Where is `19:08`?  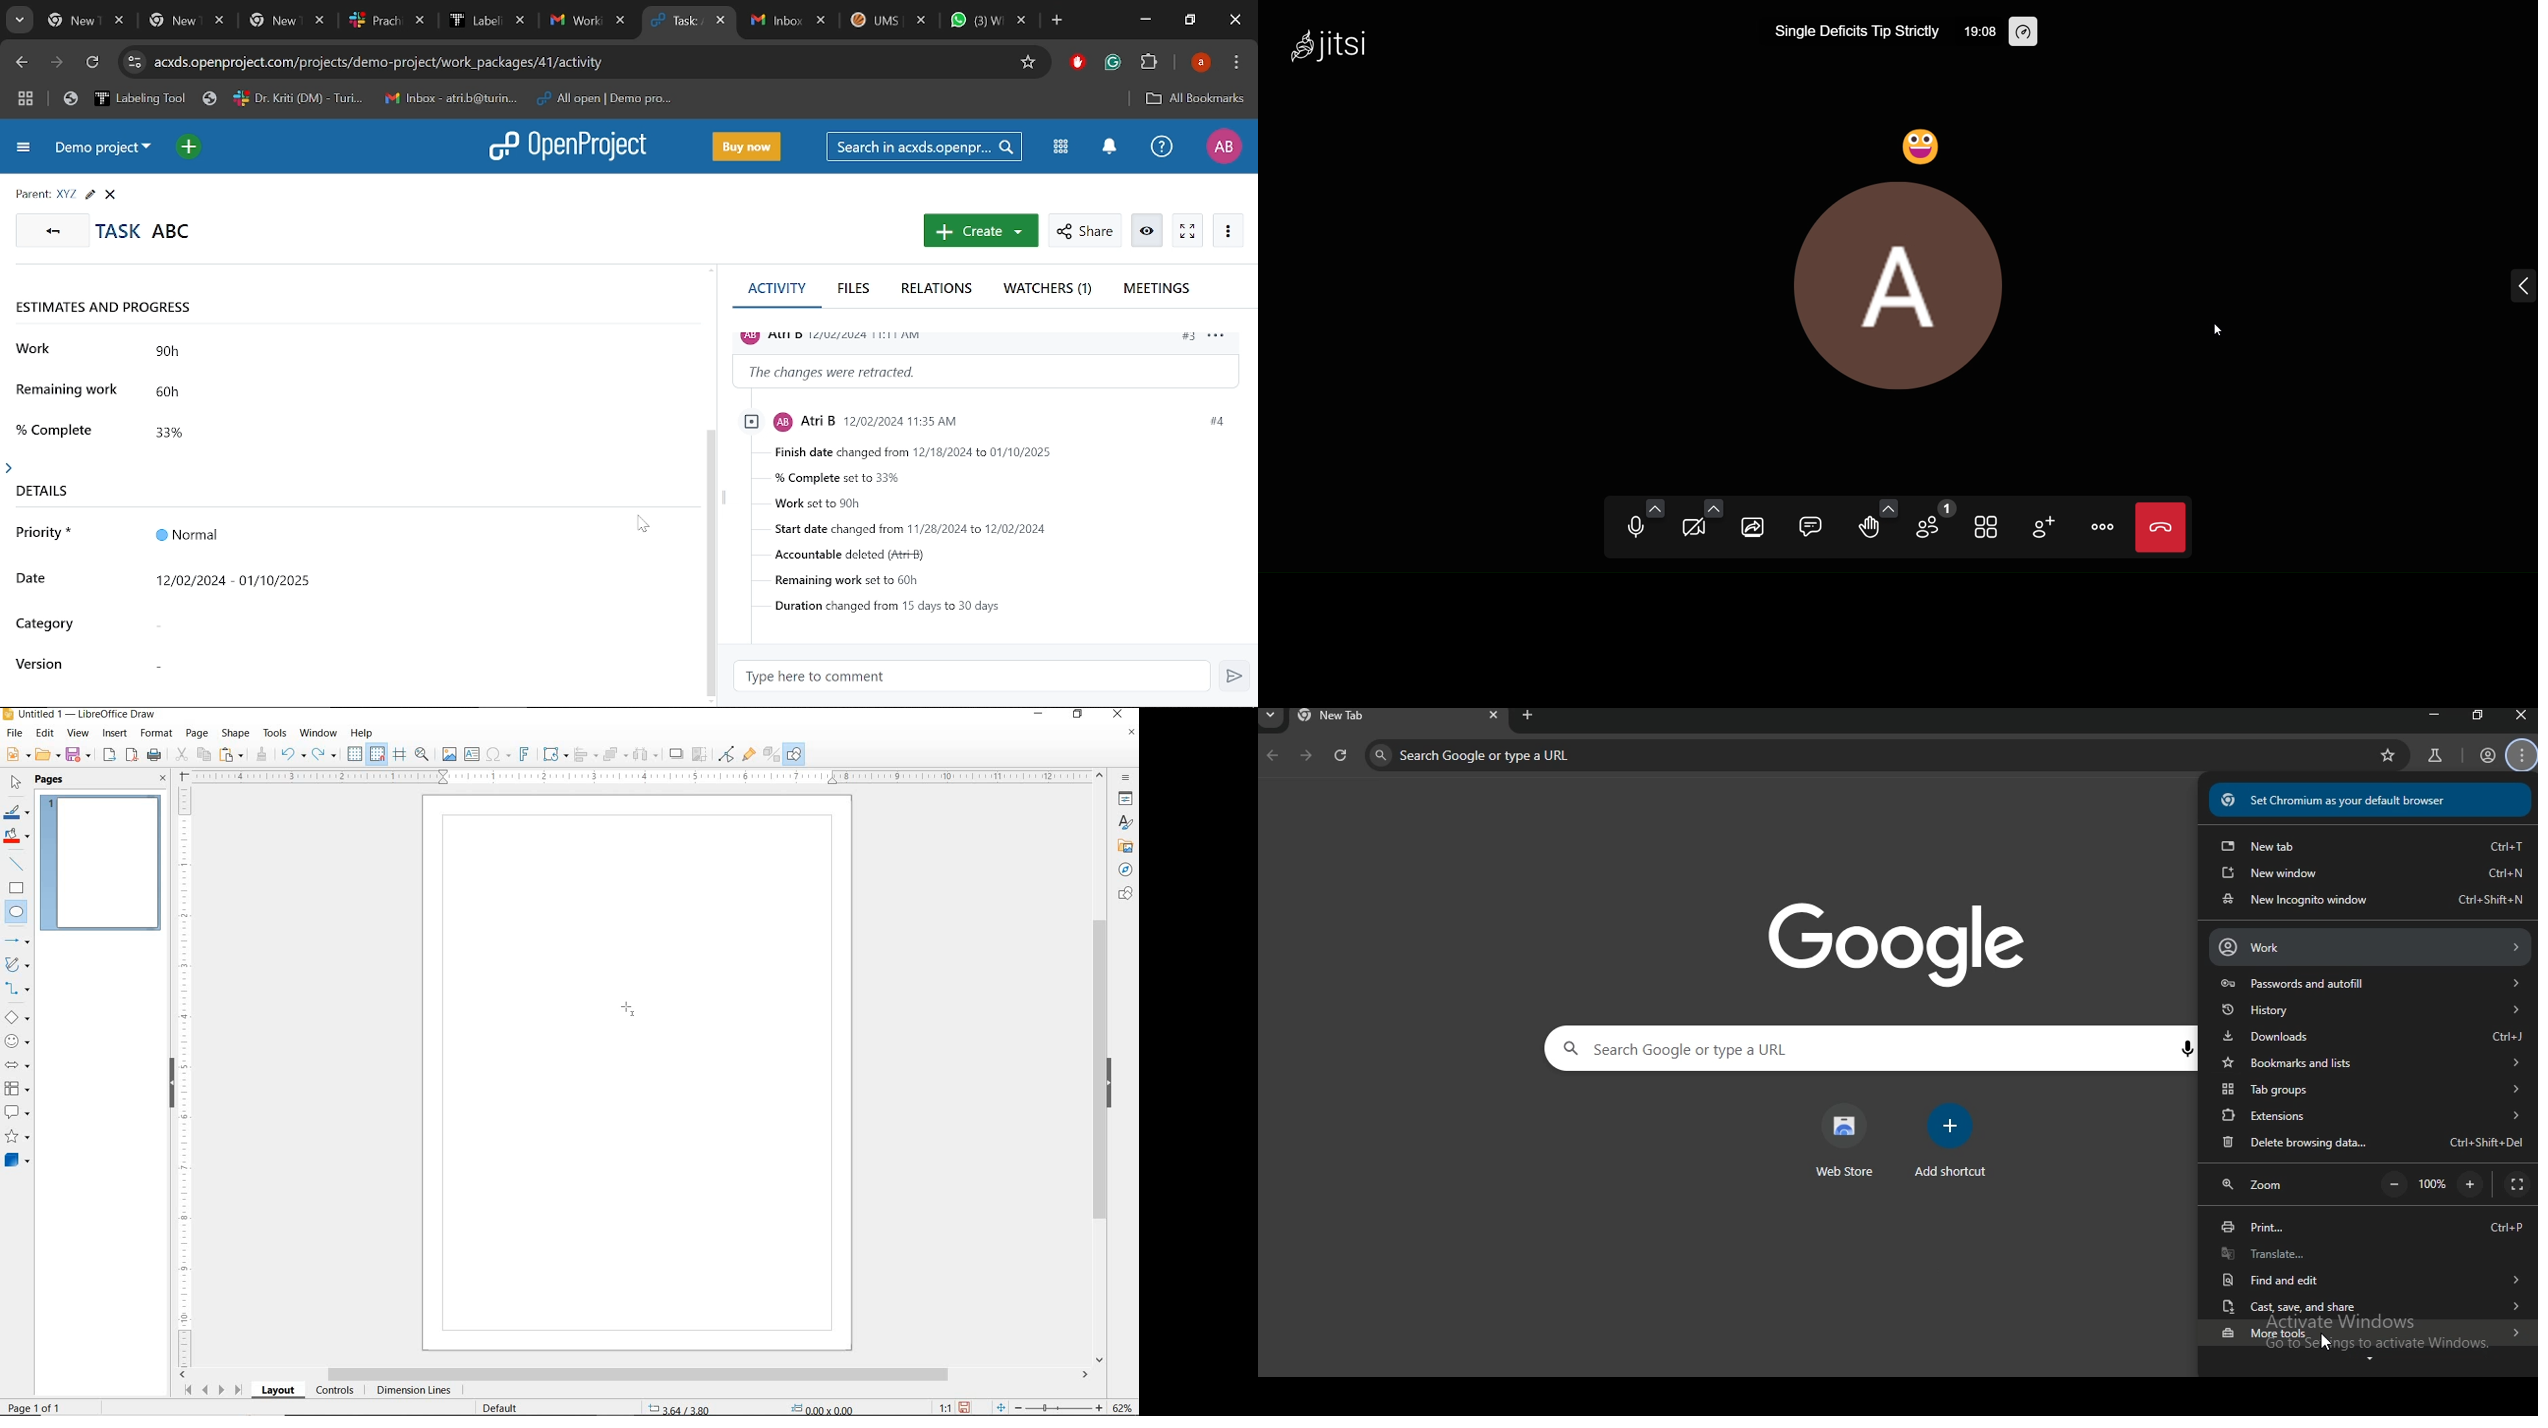
19:08 is located at coordinates (1981, 31).